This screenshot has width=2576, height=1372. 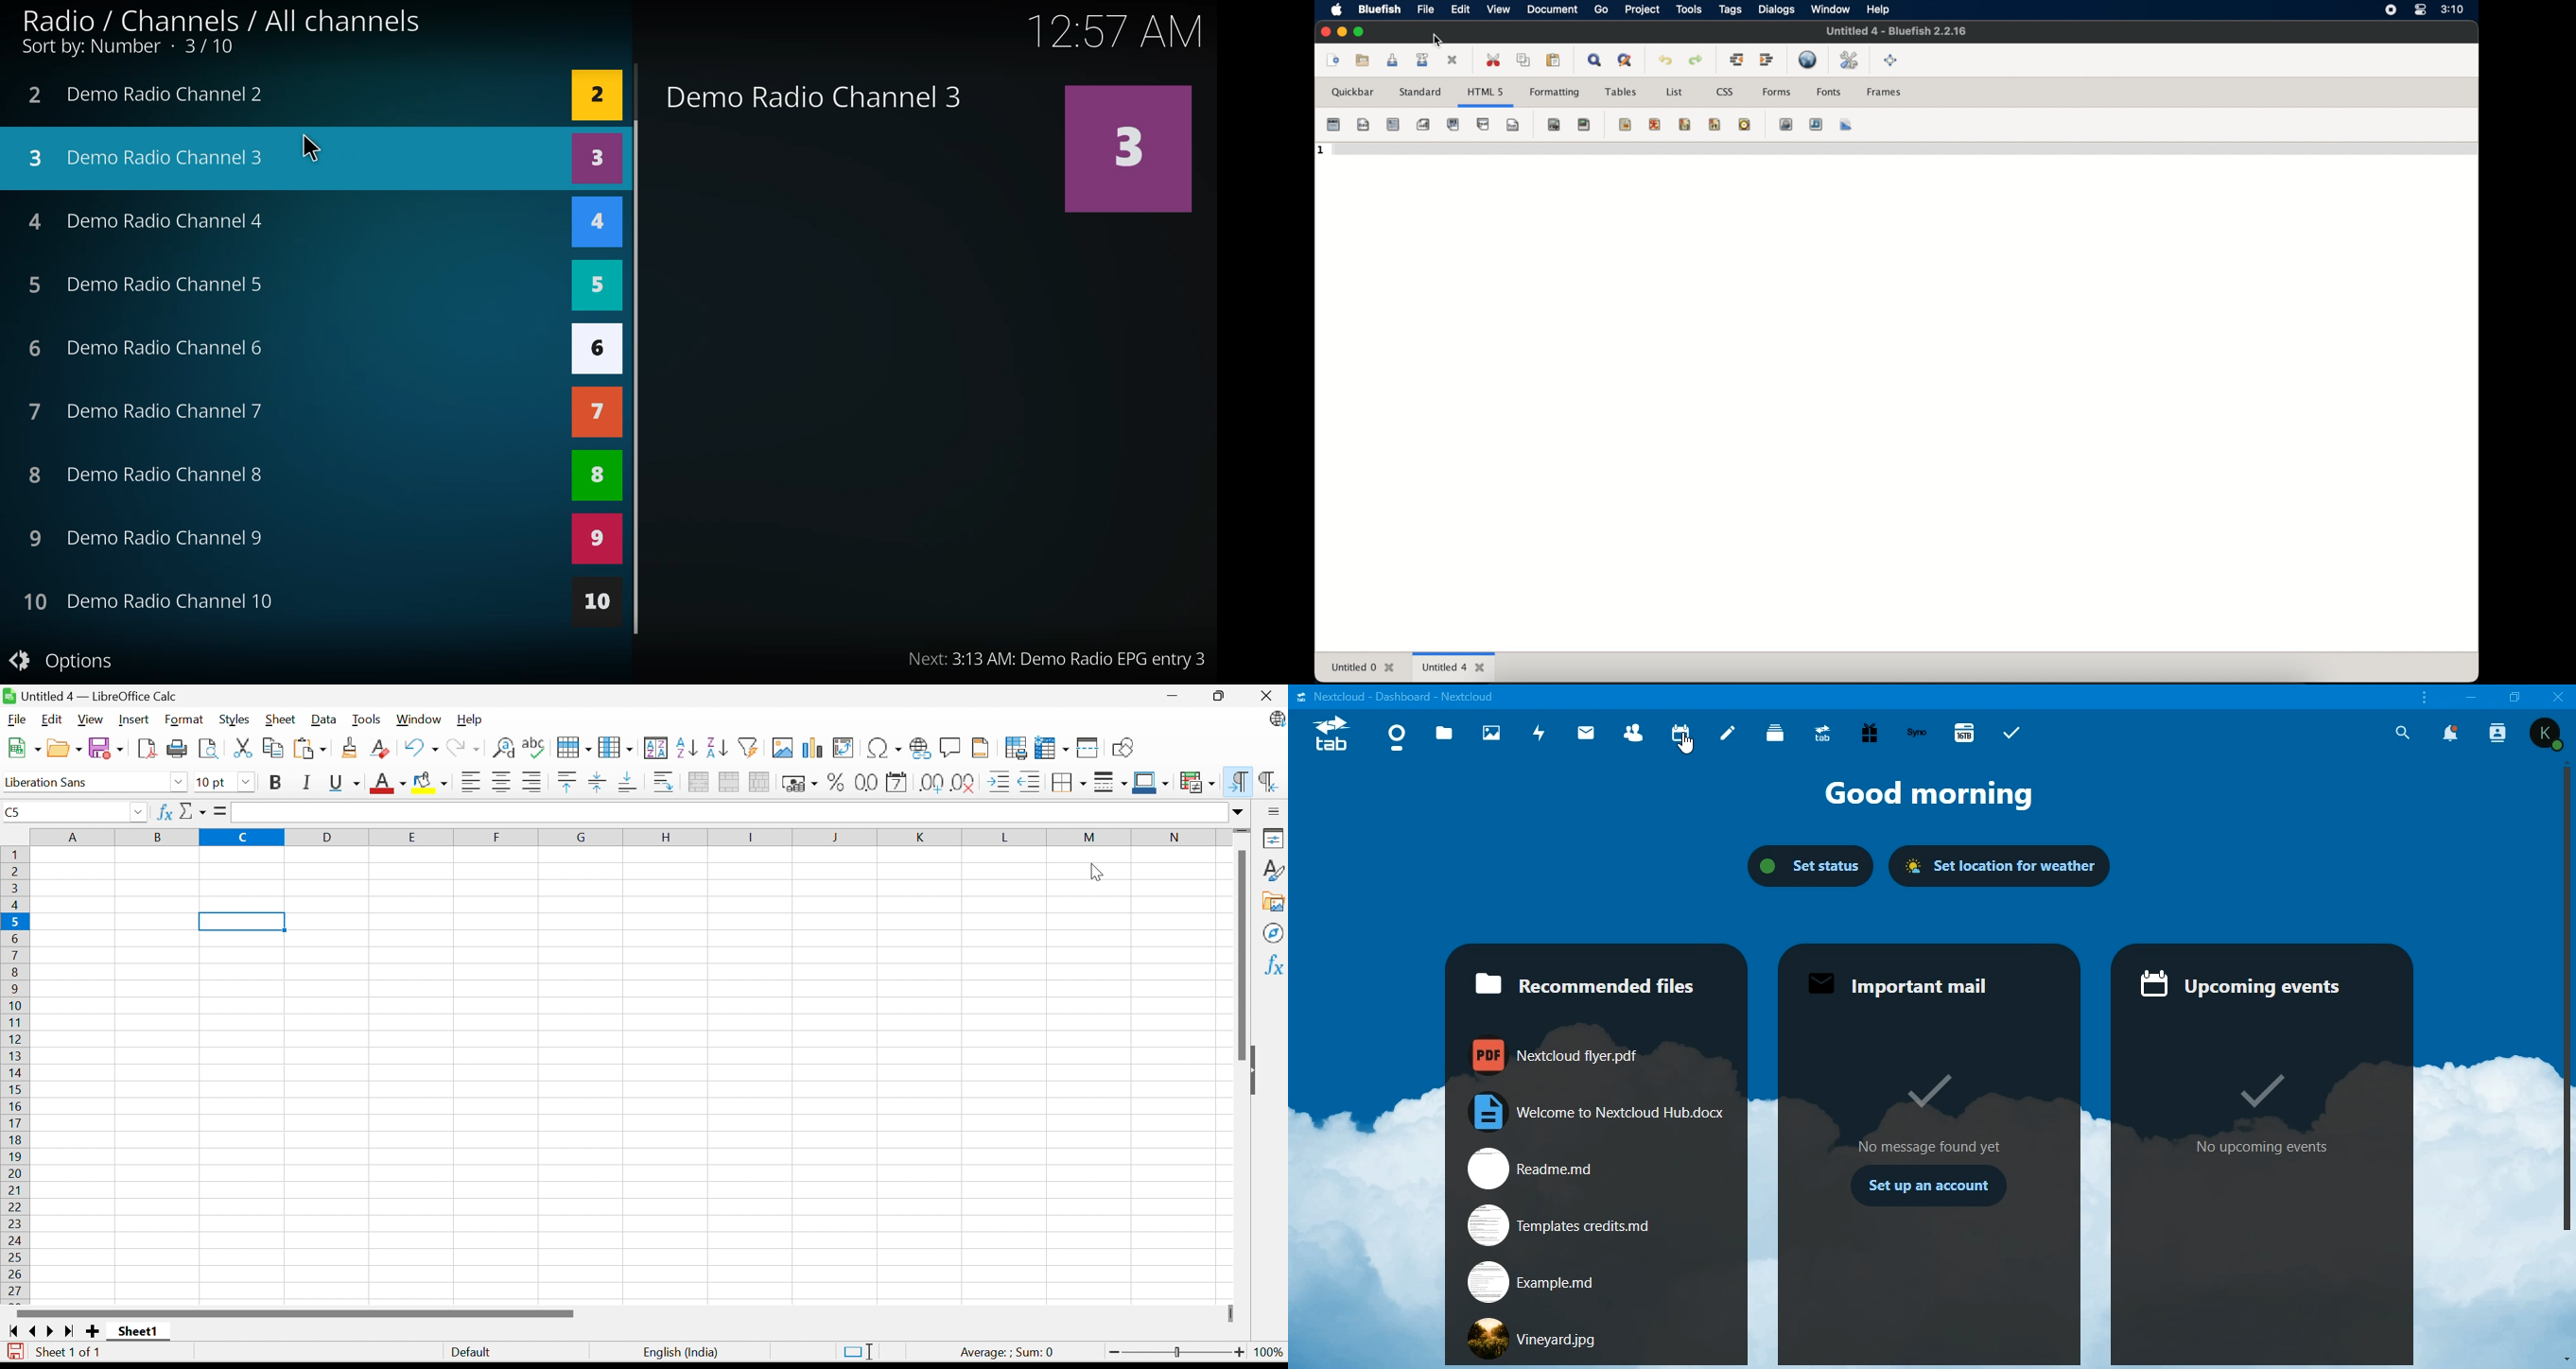 I want to click on Redo, so click(x=462, y=750).